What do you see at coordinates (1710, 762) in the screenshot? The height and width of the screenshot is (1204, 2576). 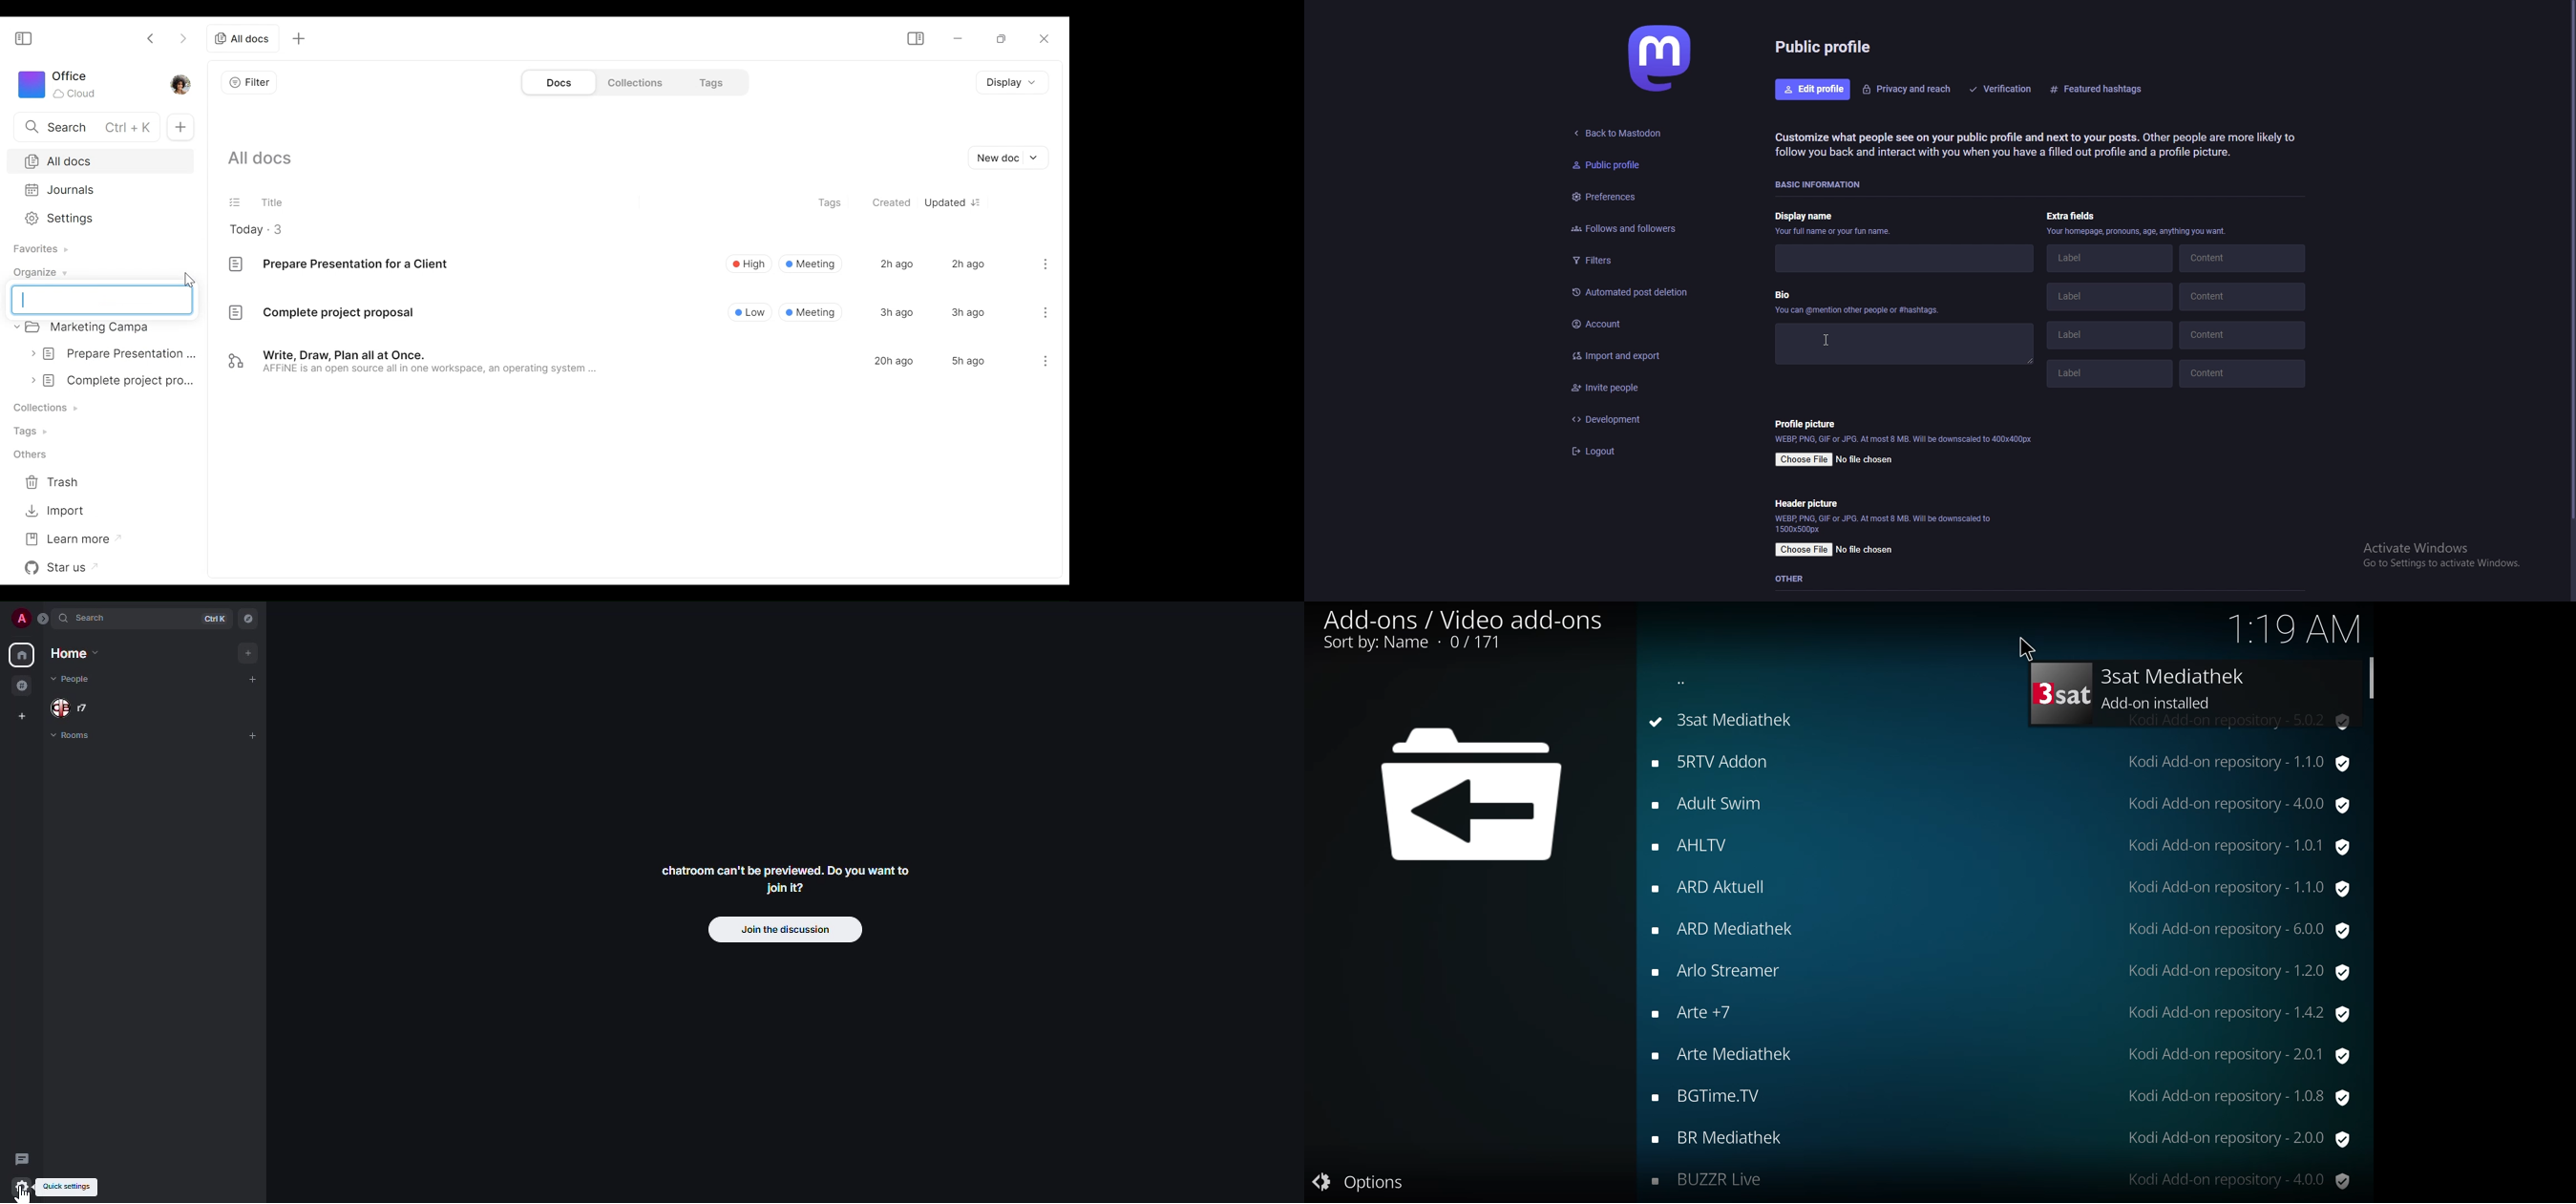 I see `add-ons` at bounding box center [1710, 762].